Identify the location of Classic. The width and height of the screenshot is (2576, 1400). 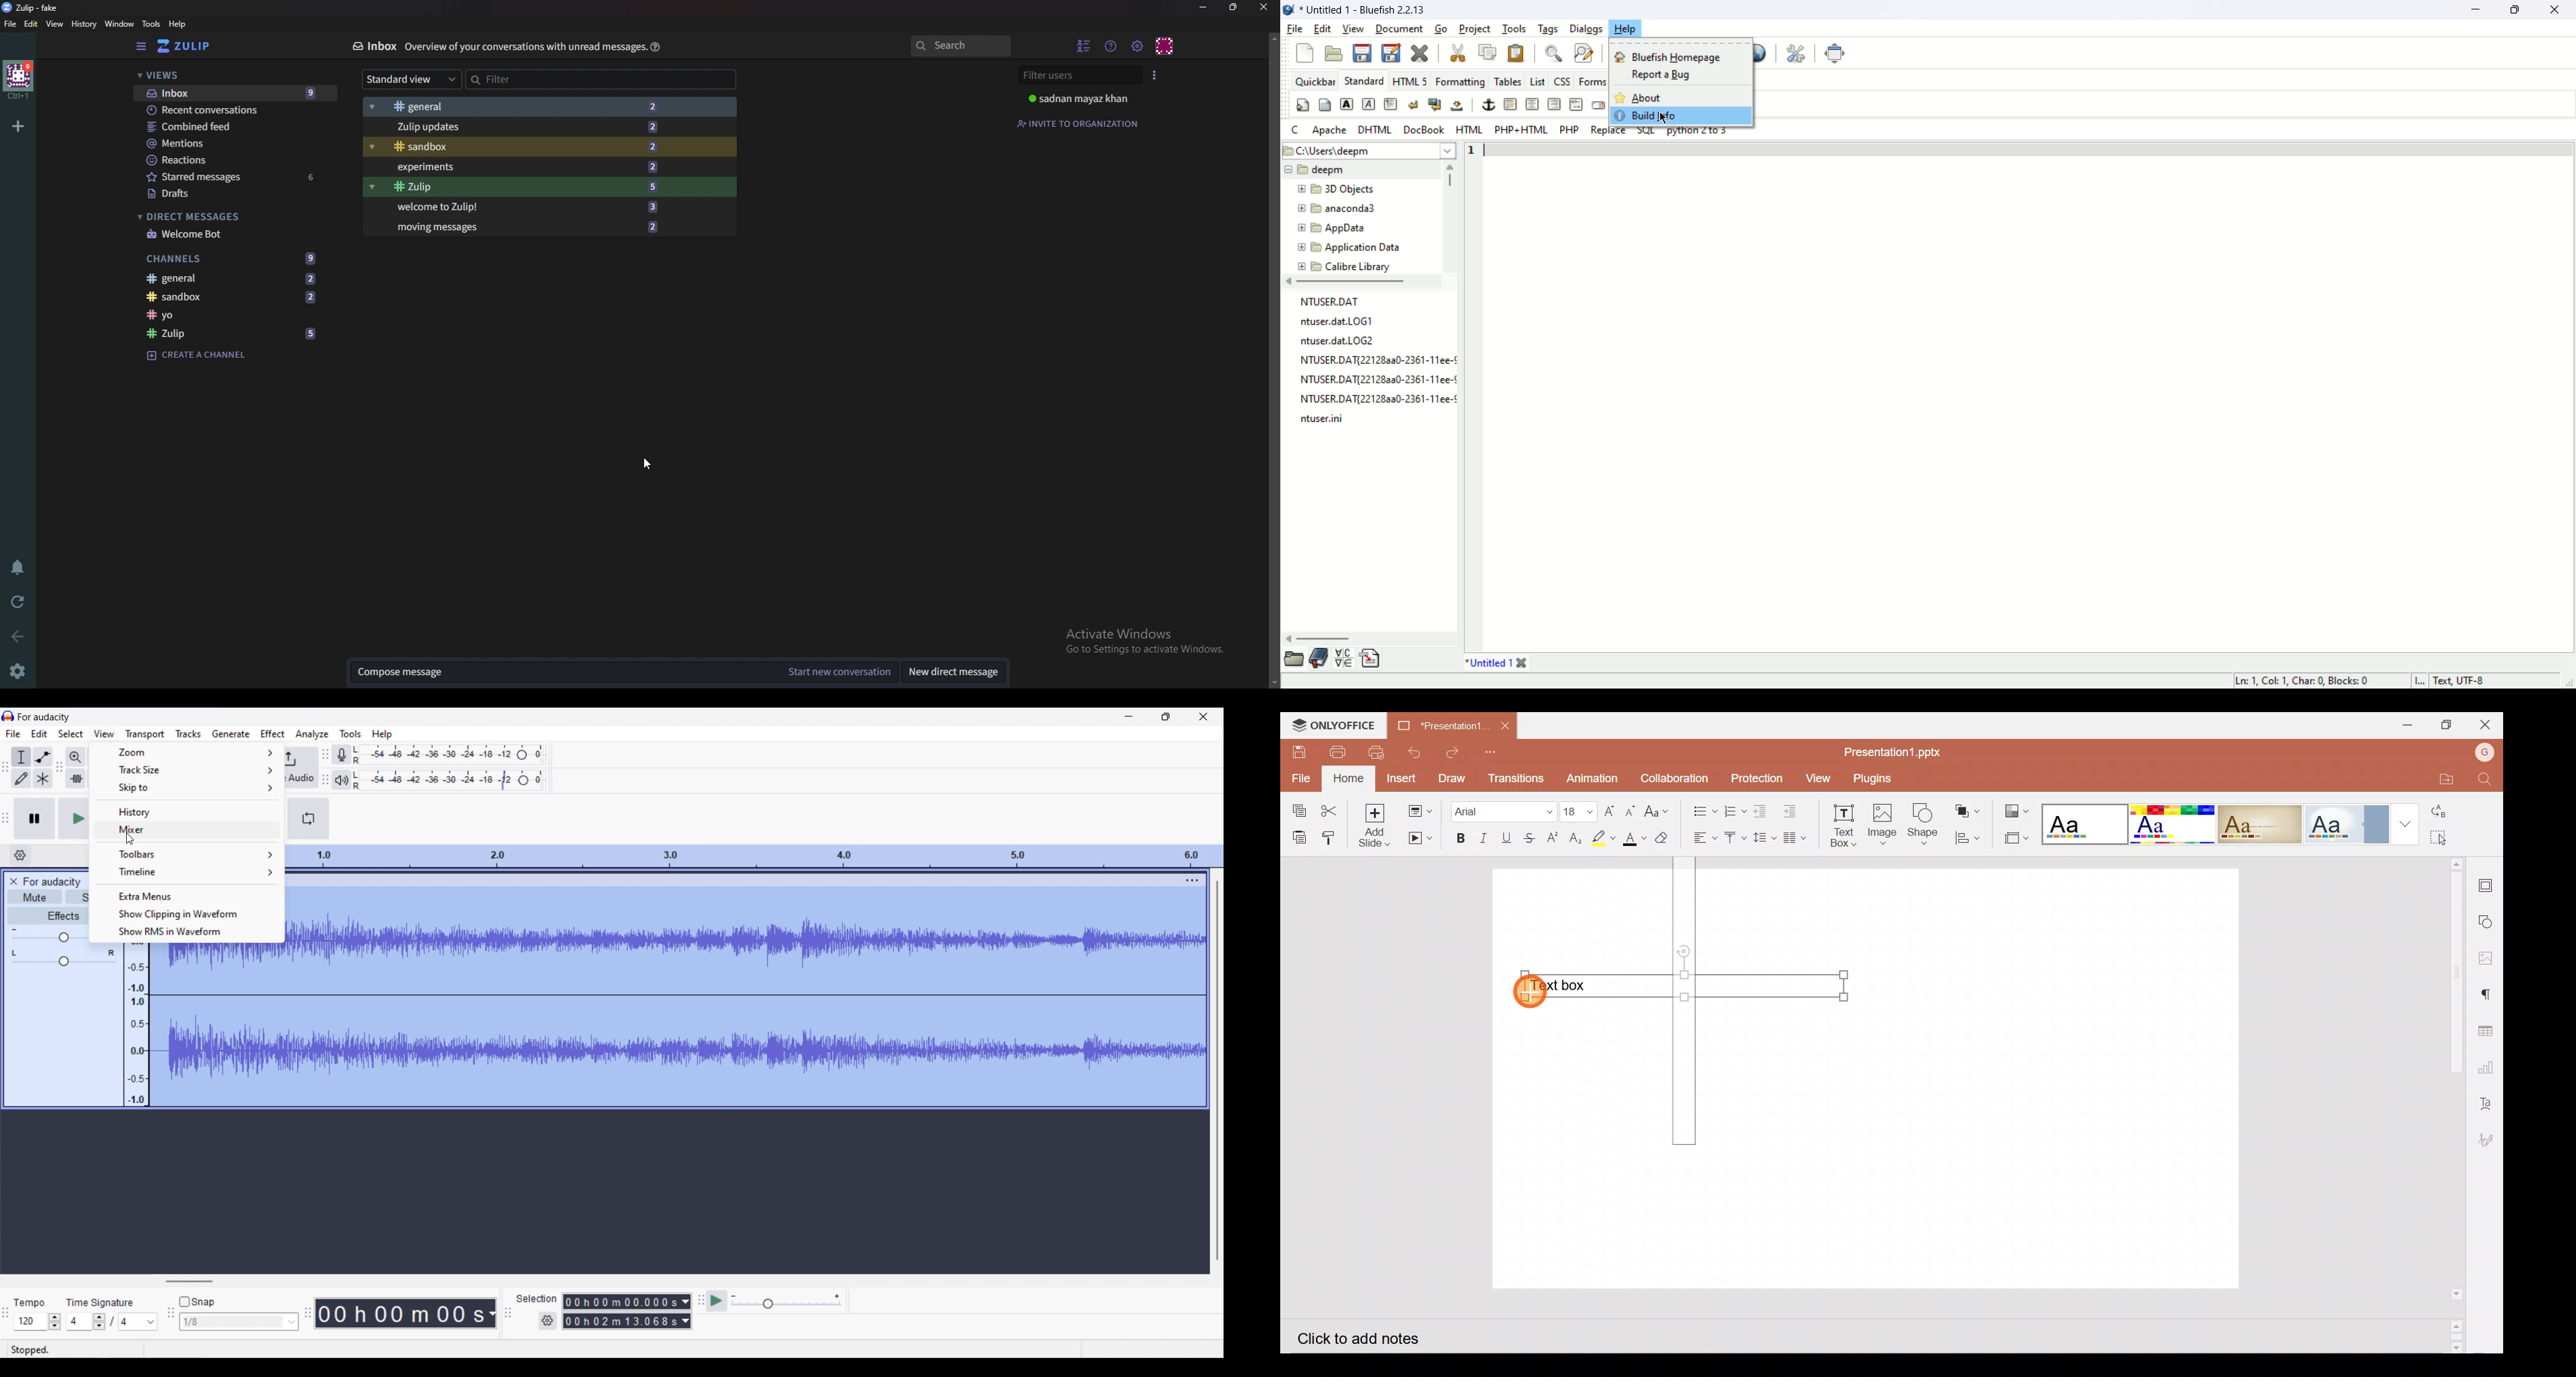
(2259, 822).